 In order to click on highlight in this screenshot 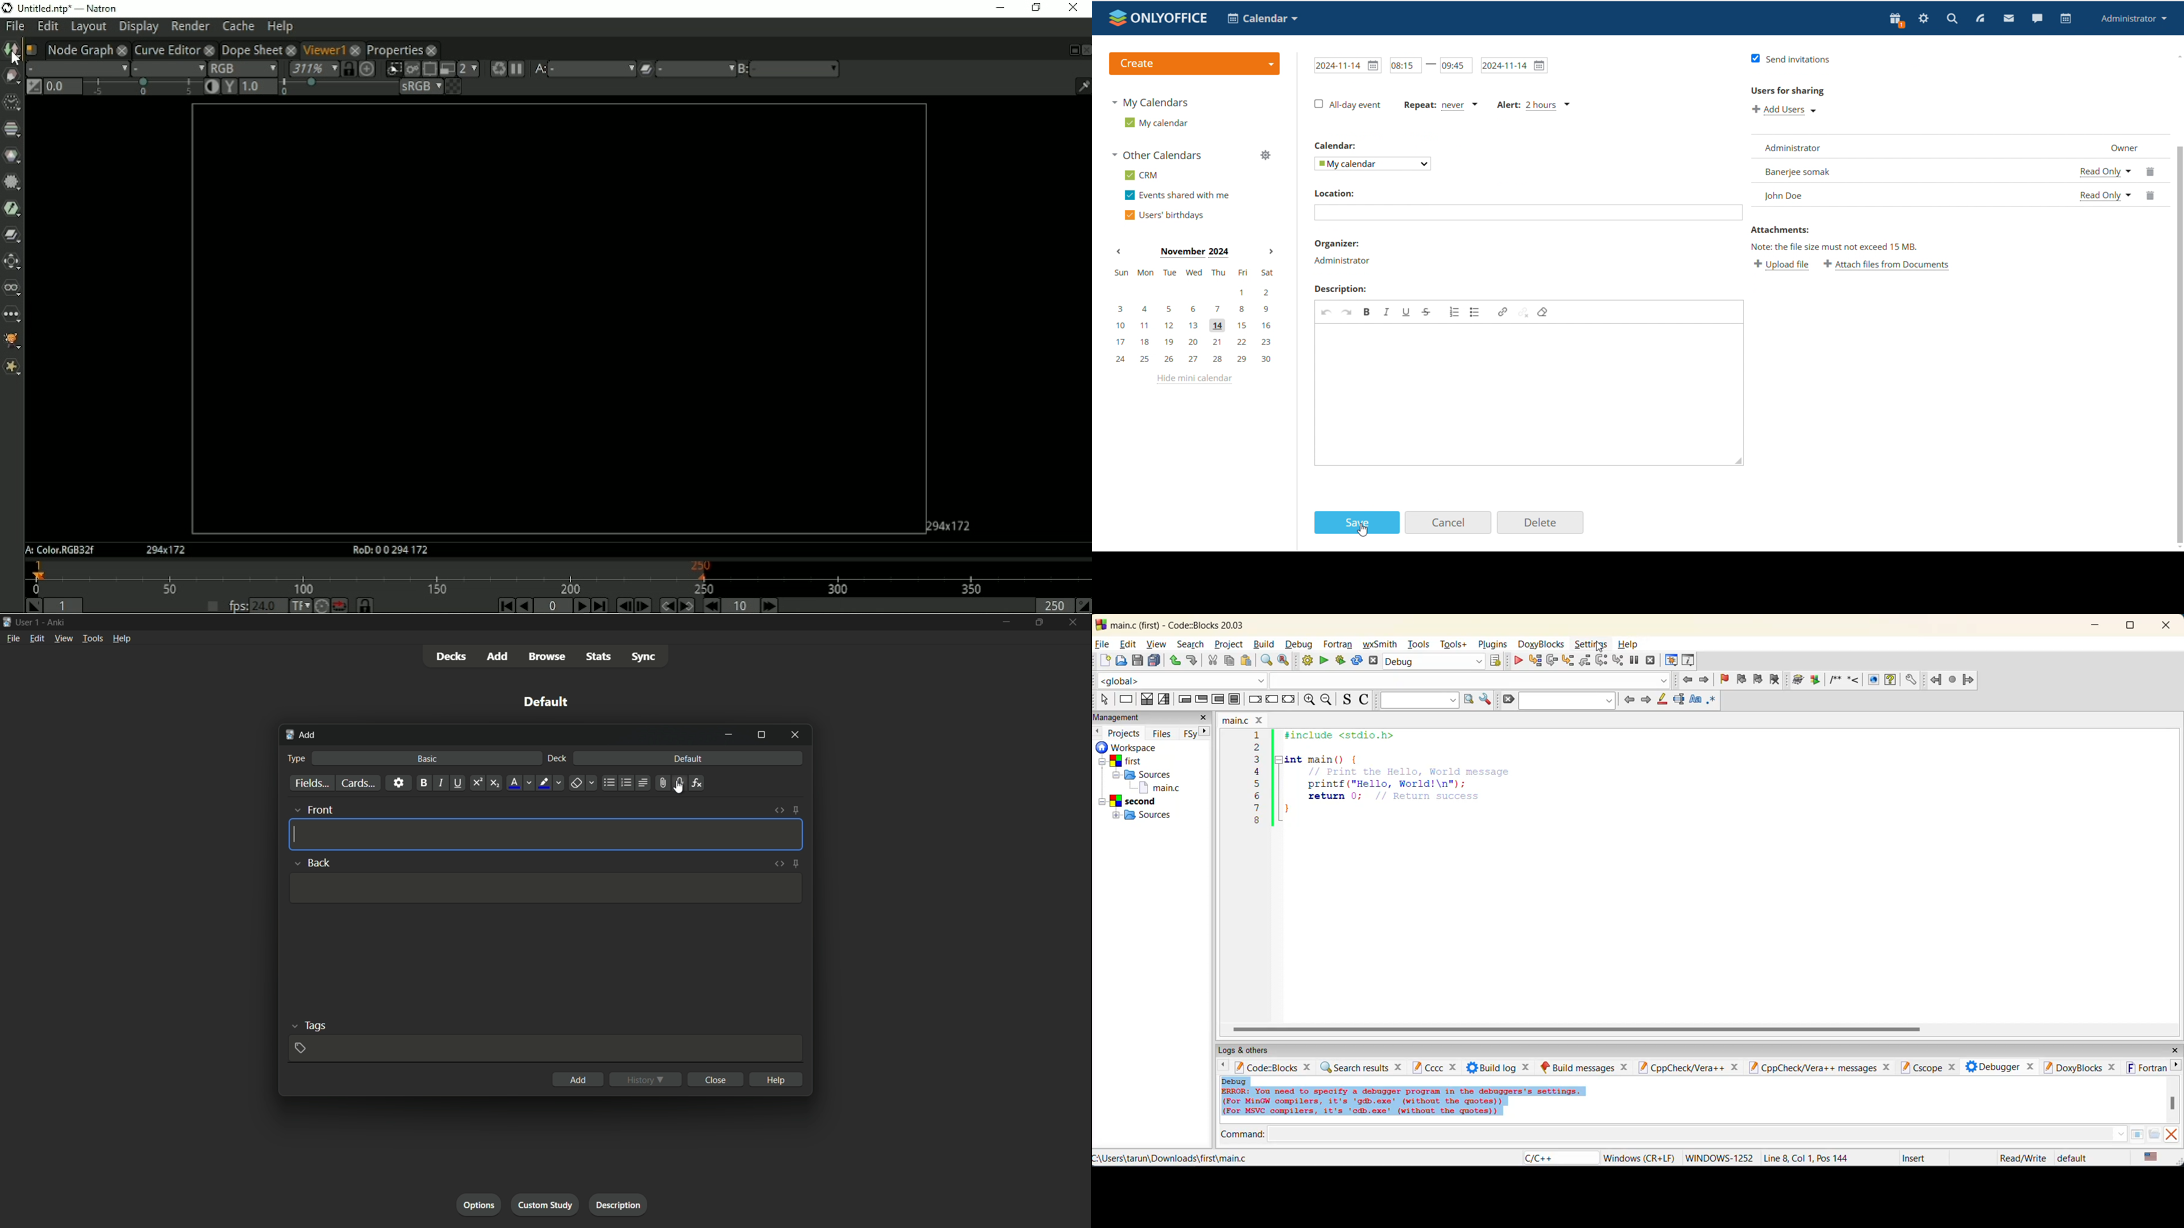, I will do `click(1664, 701)`.